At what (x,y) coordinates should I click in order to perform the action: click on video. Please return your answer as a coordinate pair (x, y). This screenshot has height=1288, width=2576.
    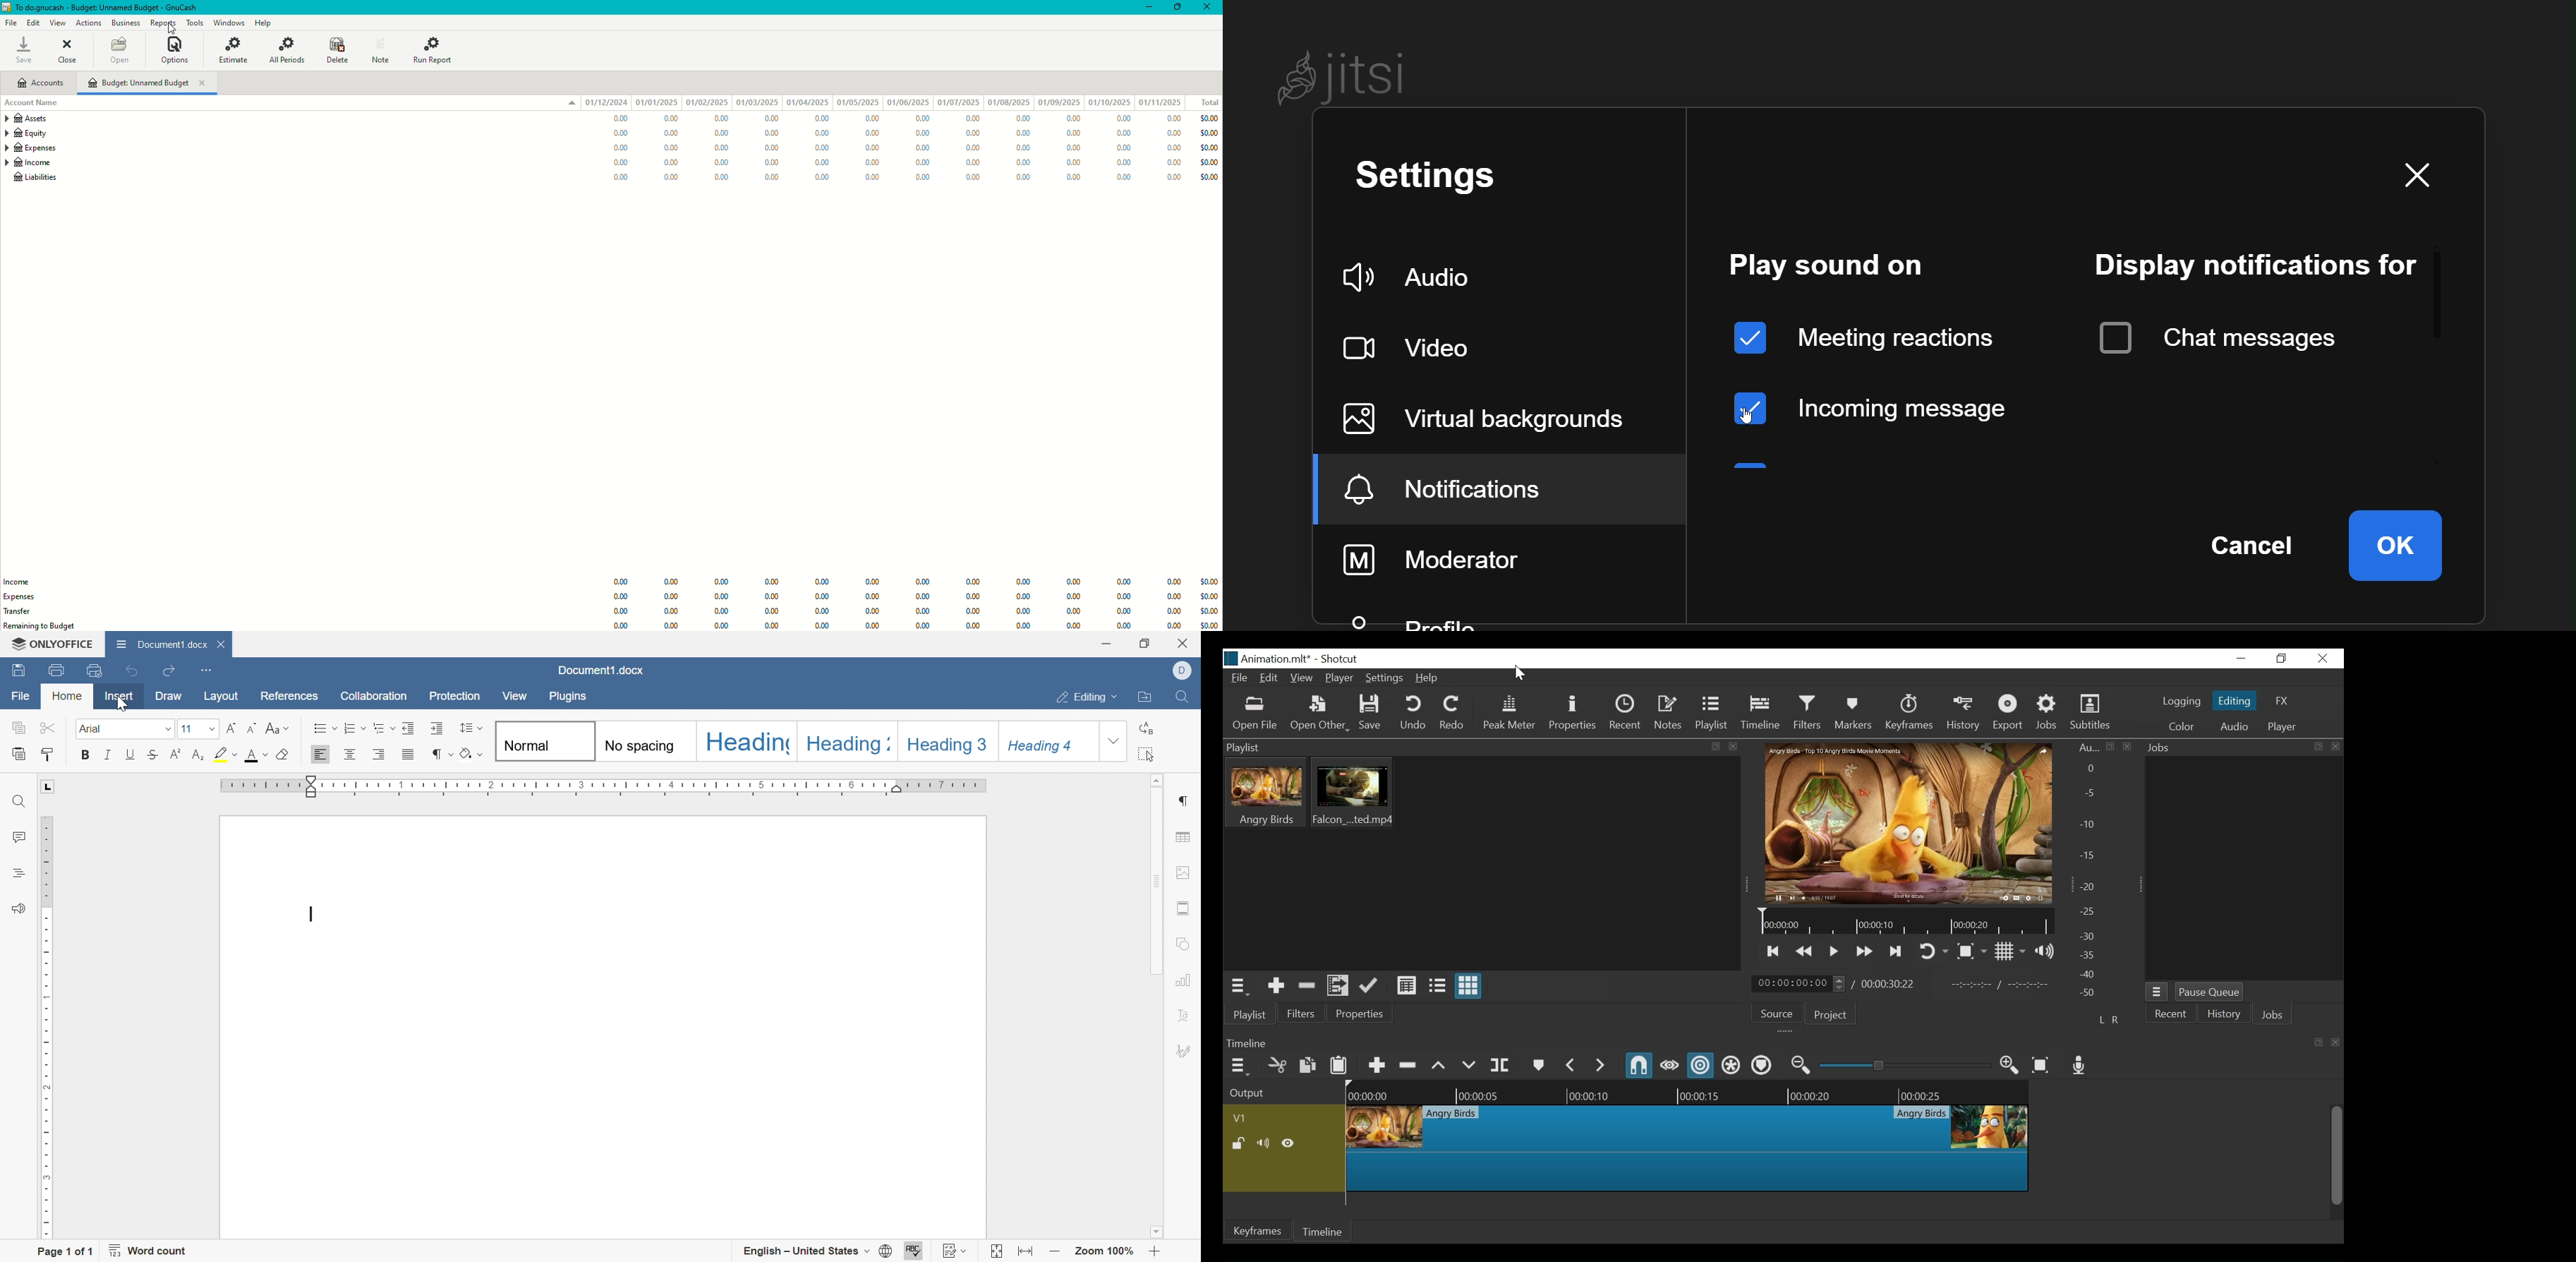
    Looking at the image, I should click on (1419, 347).